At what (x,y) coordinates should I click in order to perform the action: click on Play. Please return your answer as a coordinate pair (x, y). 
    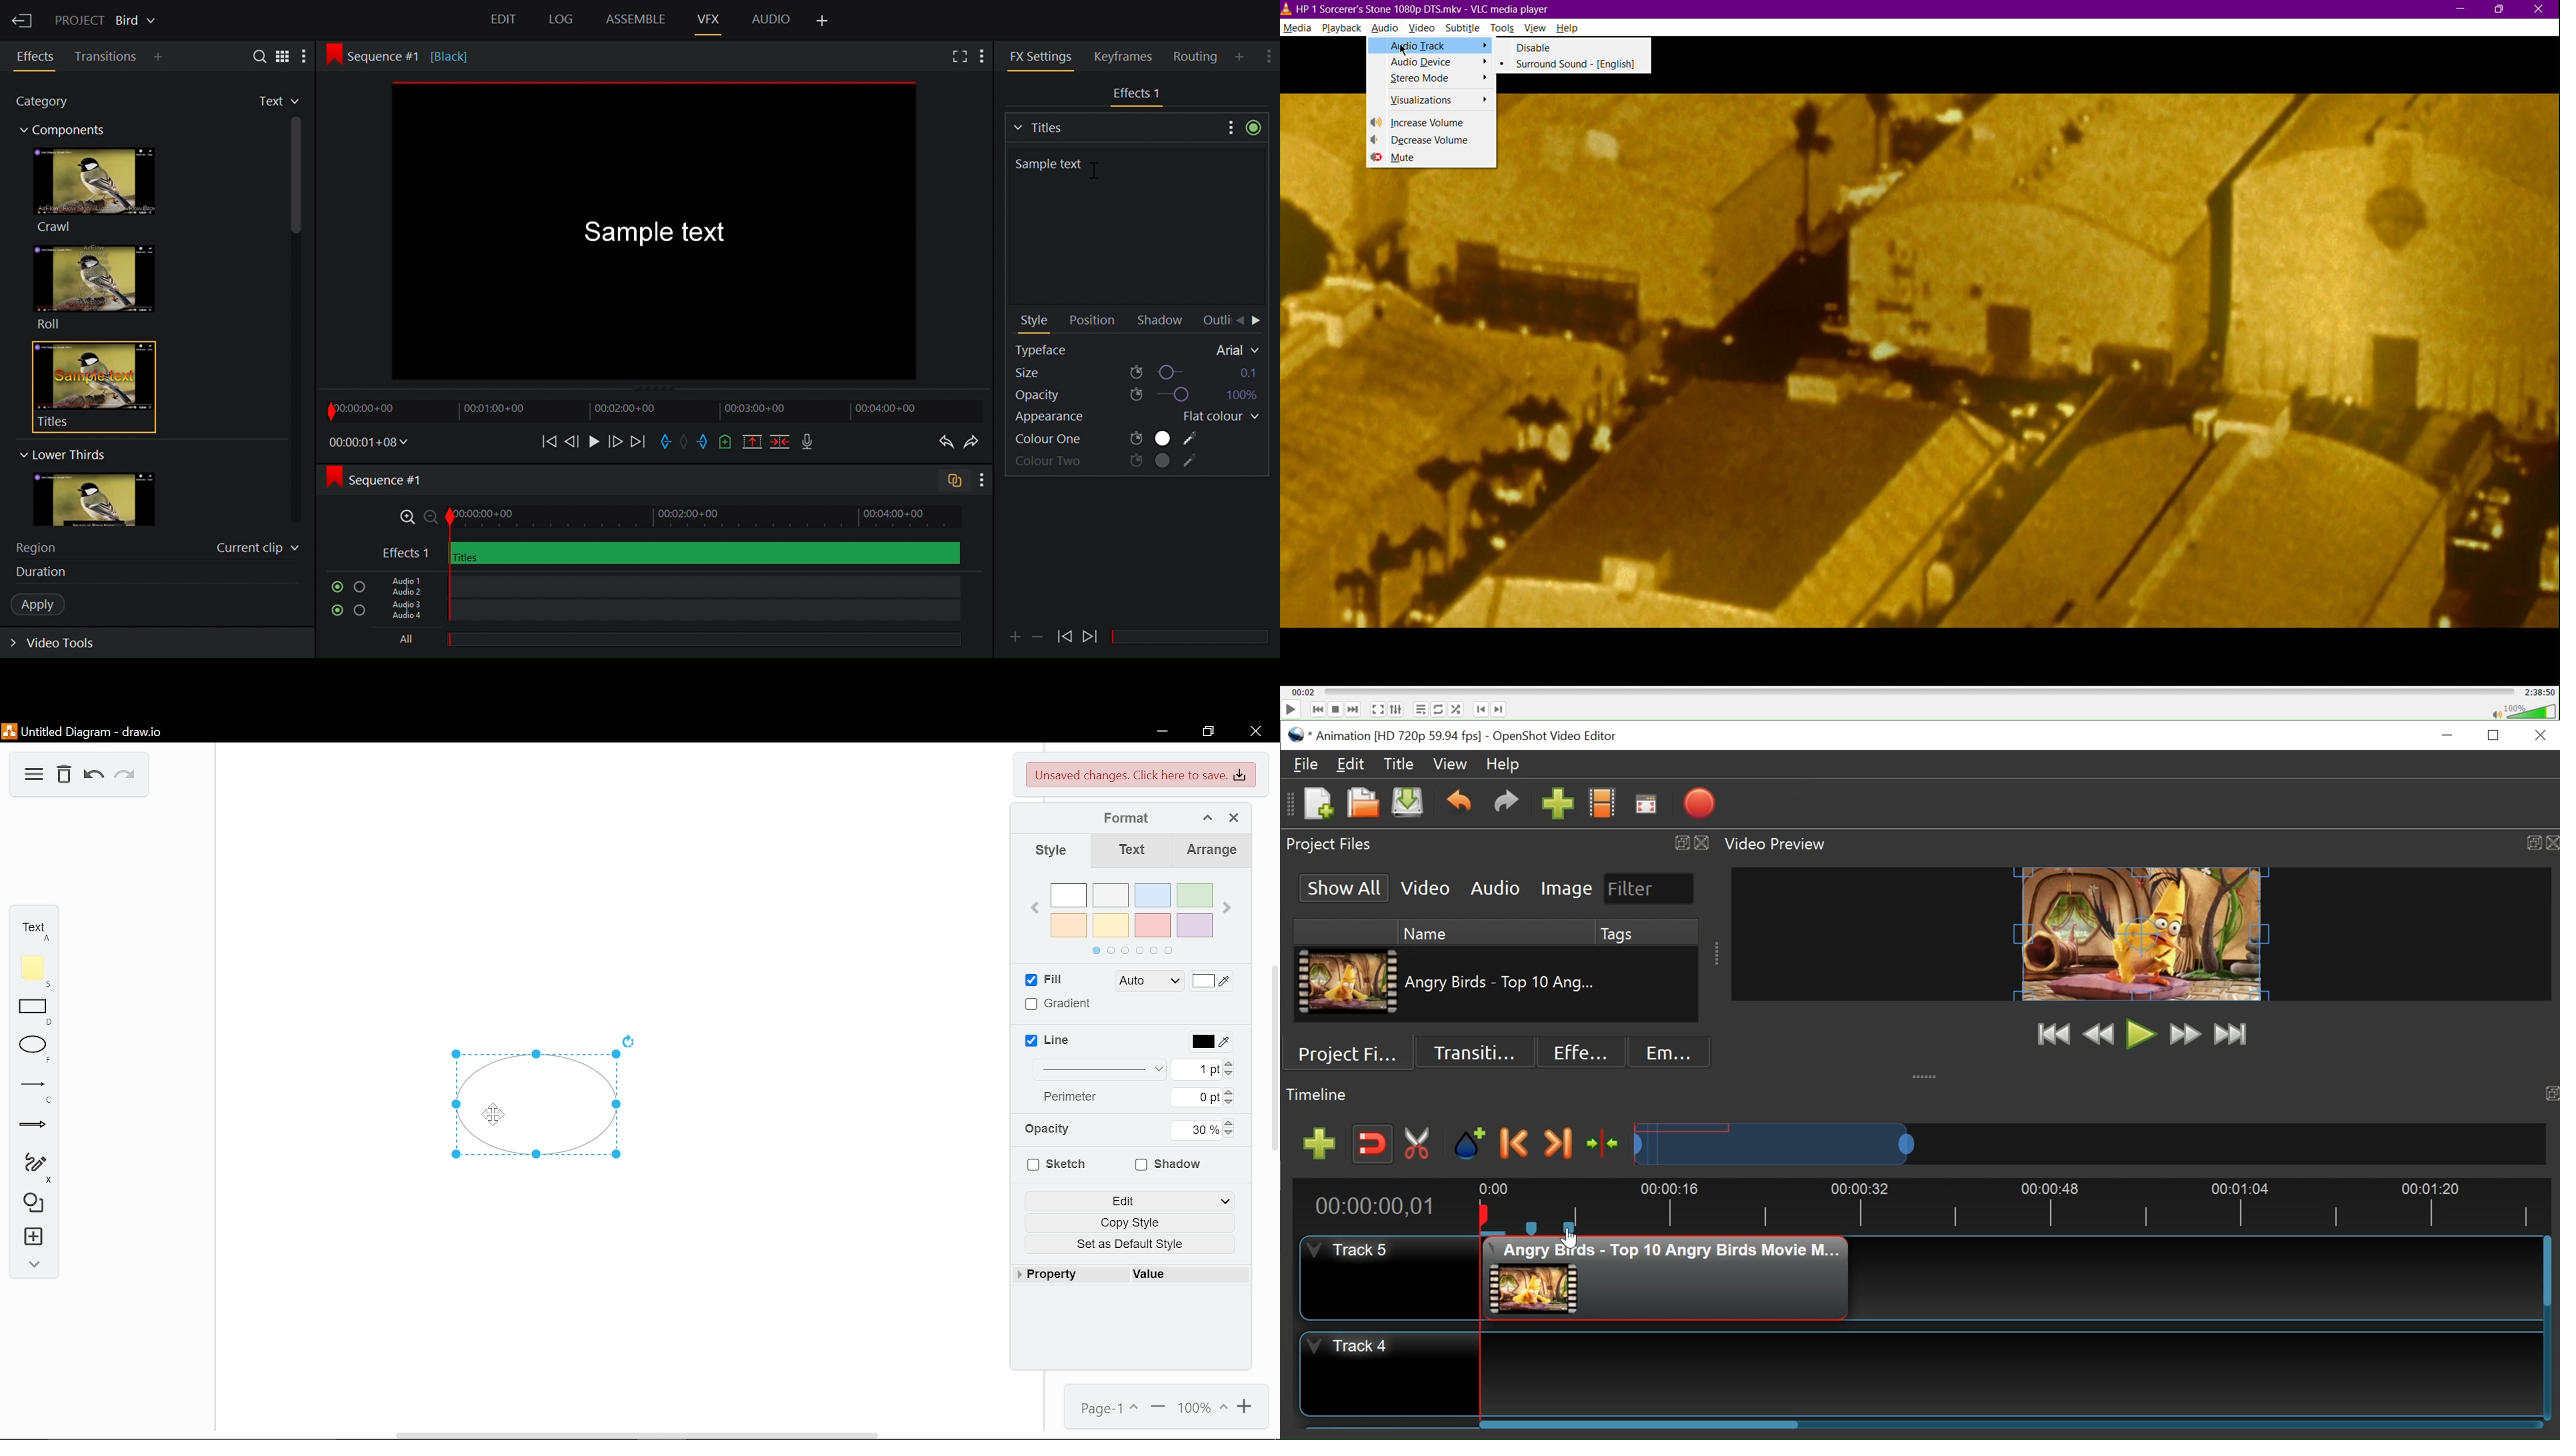
    Looking at the image, I should click on (593, 441).